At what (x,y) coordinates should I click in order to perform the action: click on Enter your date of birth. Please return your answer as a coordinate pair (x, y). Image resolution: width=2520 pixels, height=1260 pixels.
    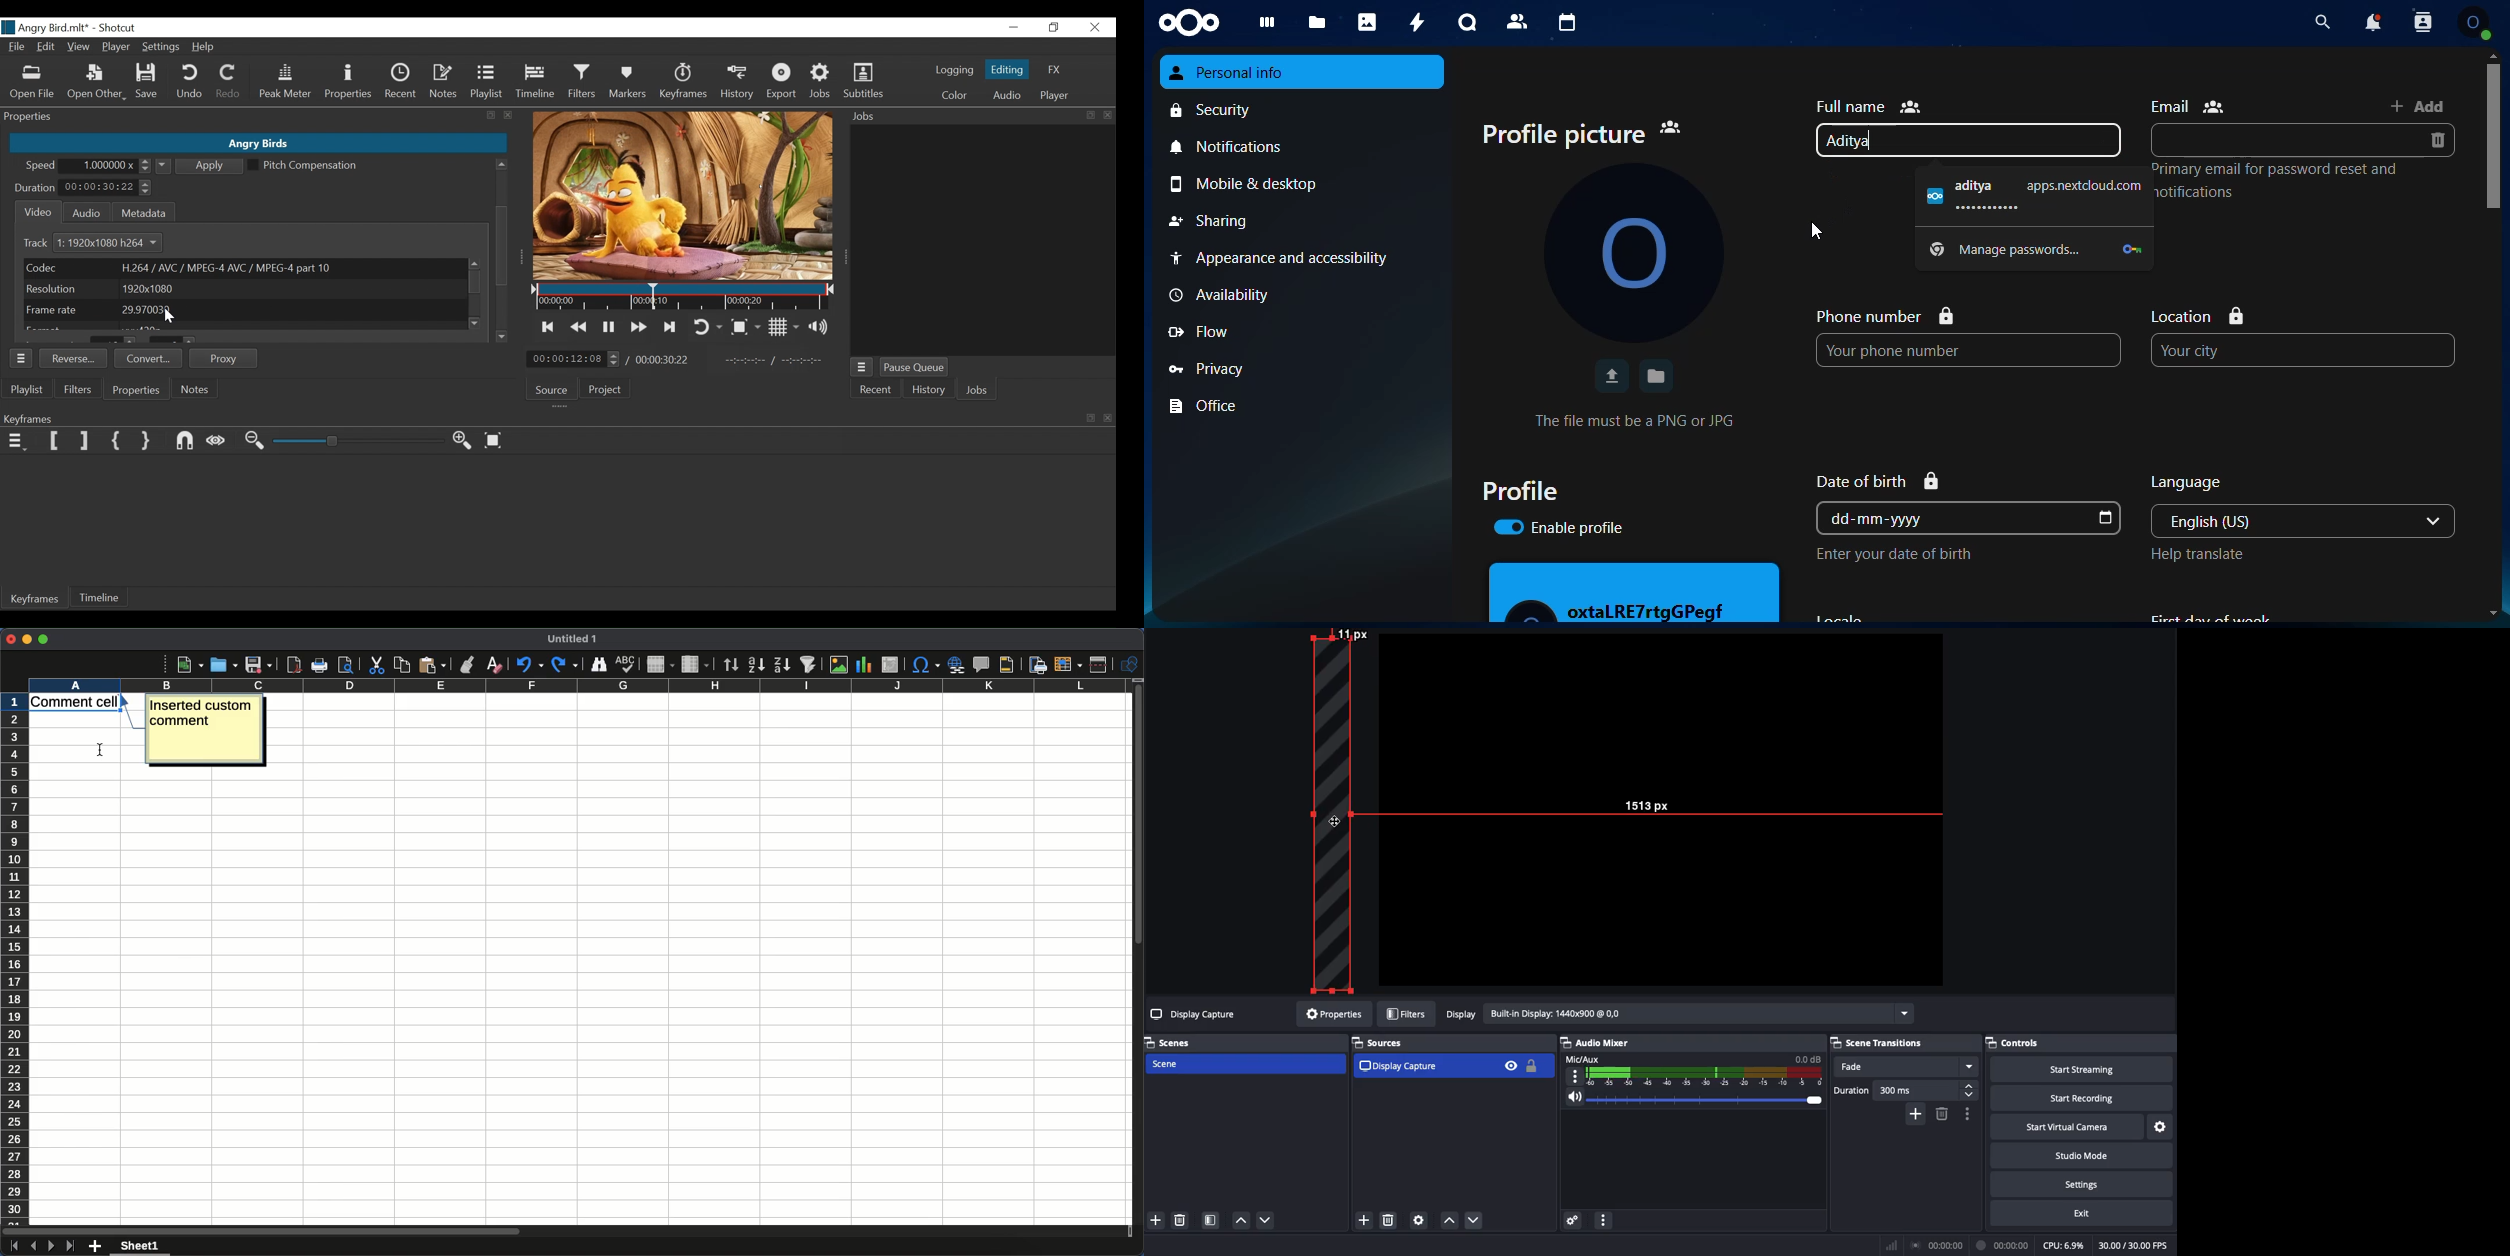
    Looking at the image, I should click on (1893, 554).